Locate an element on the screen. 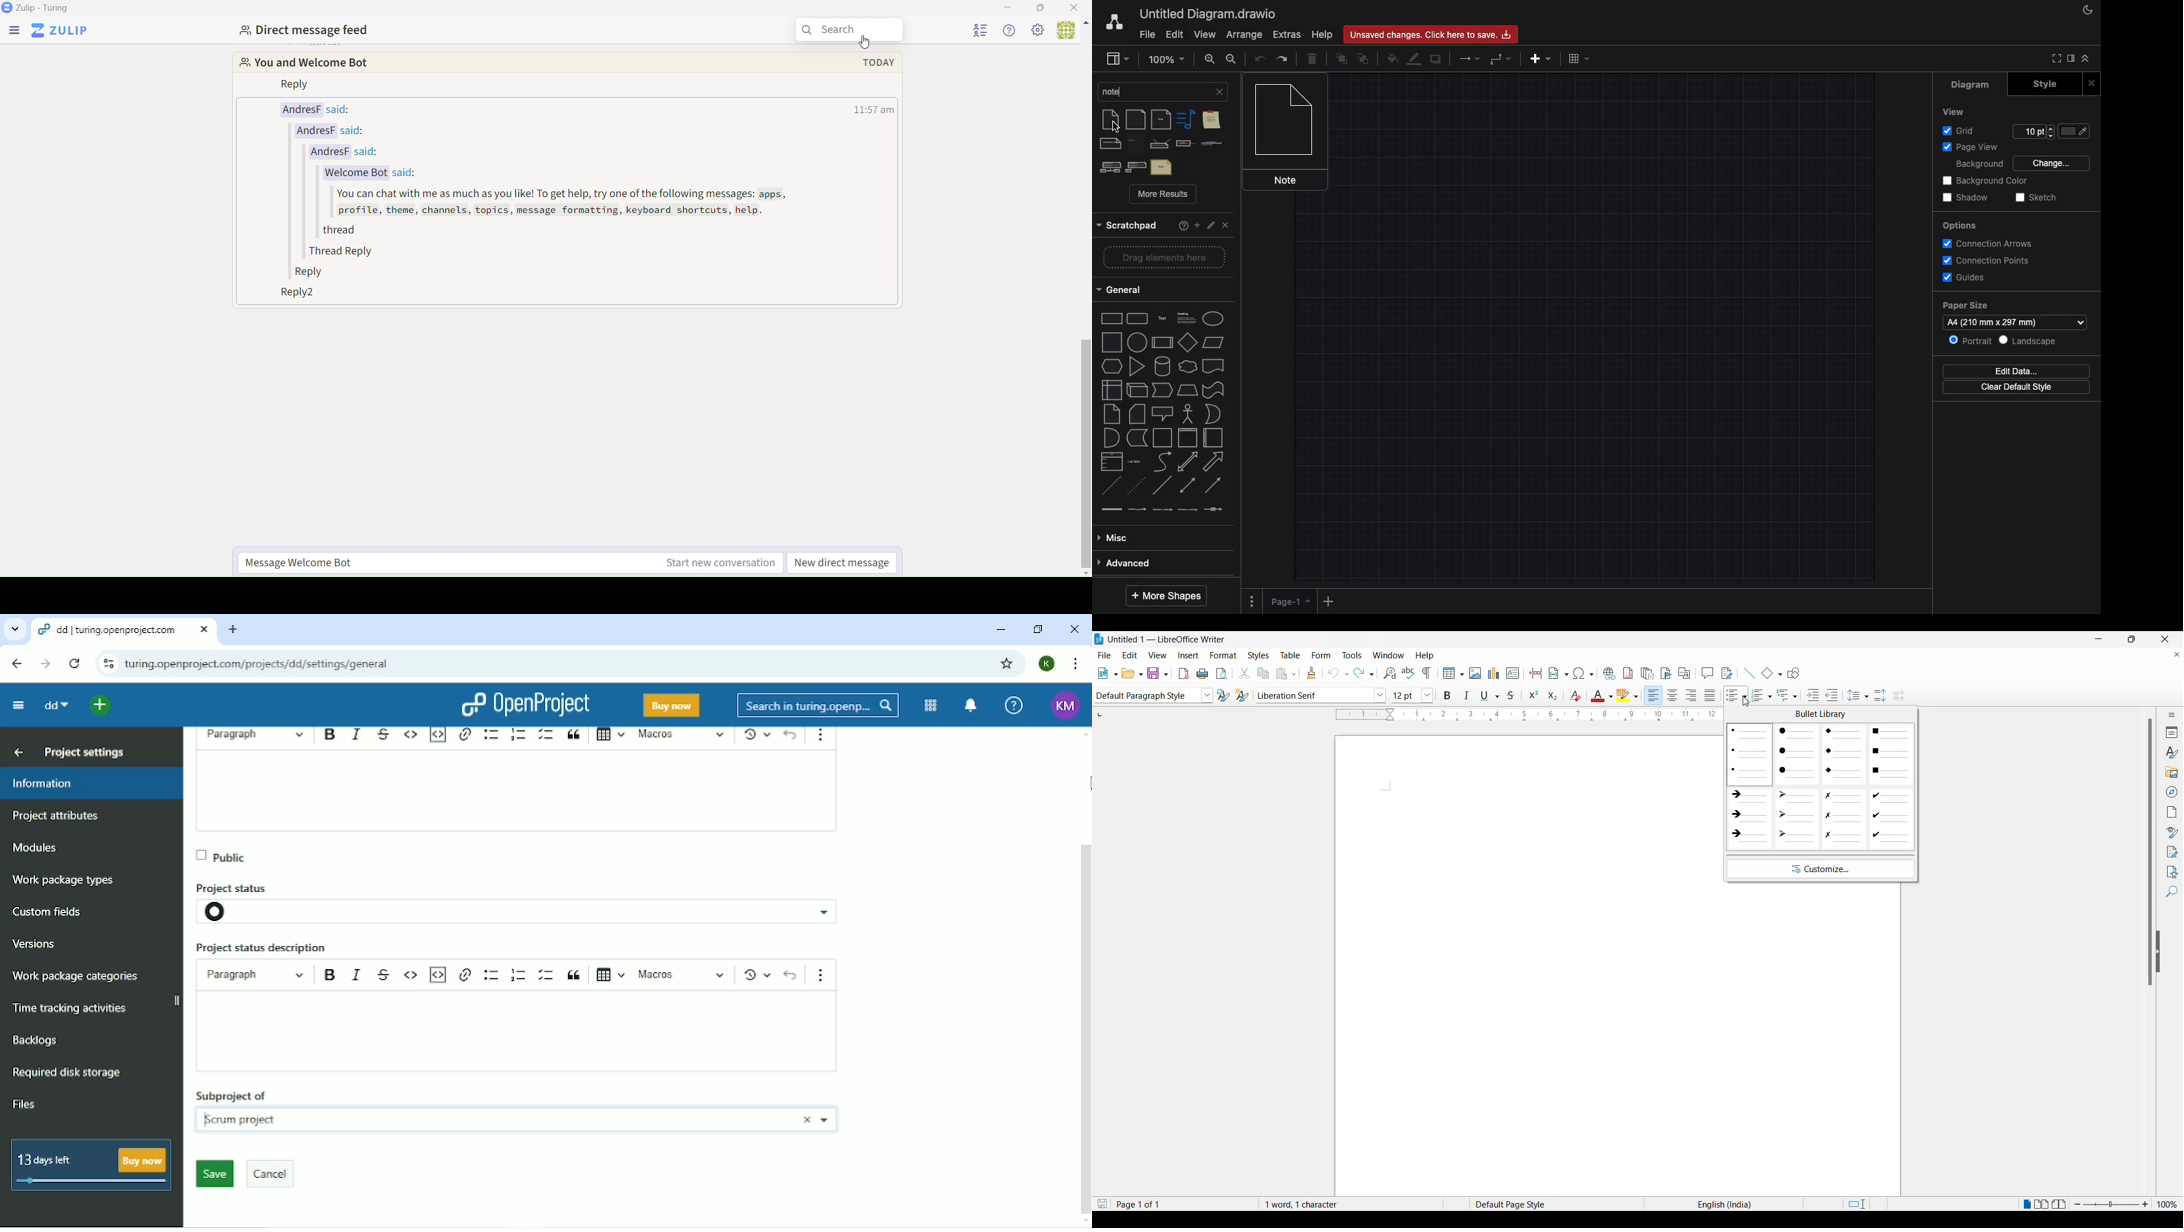  connector with label is located at coordinates (1138, 513).